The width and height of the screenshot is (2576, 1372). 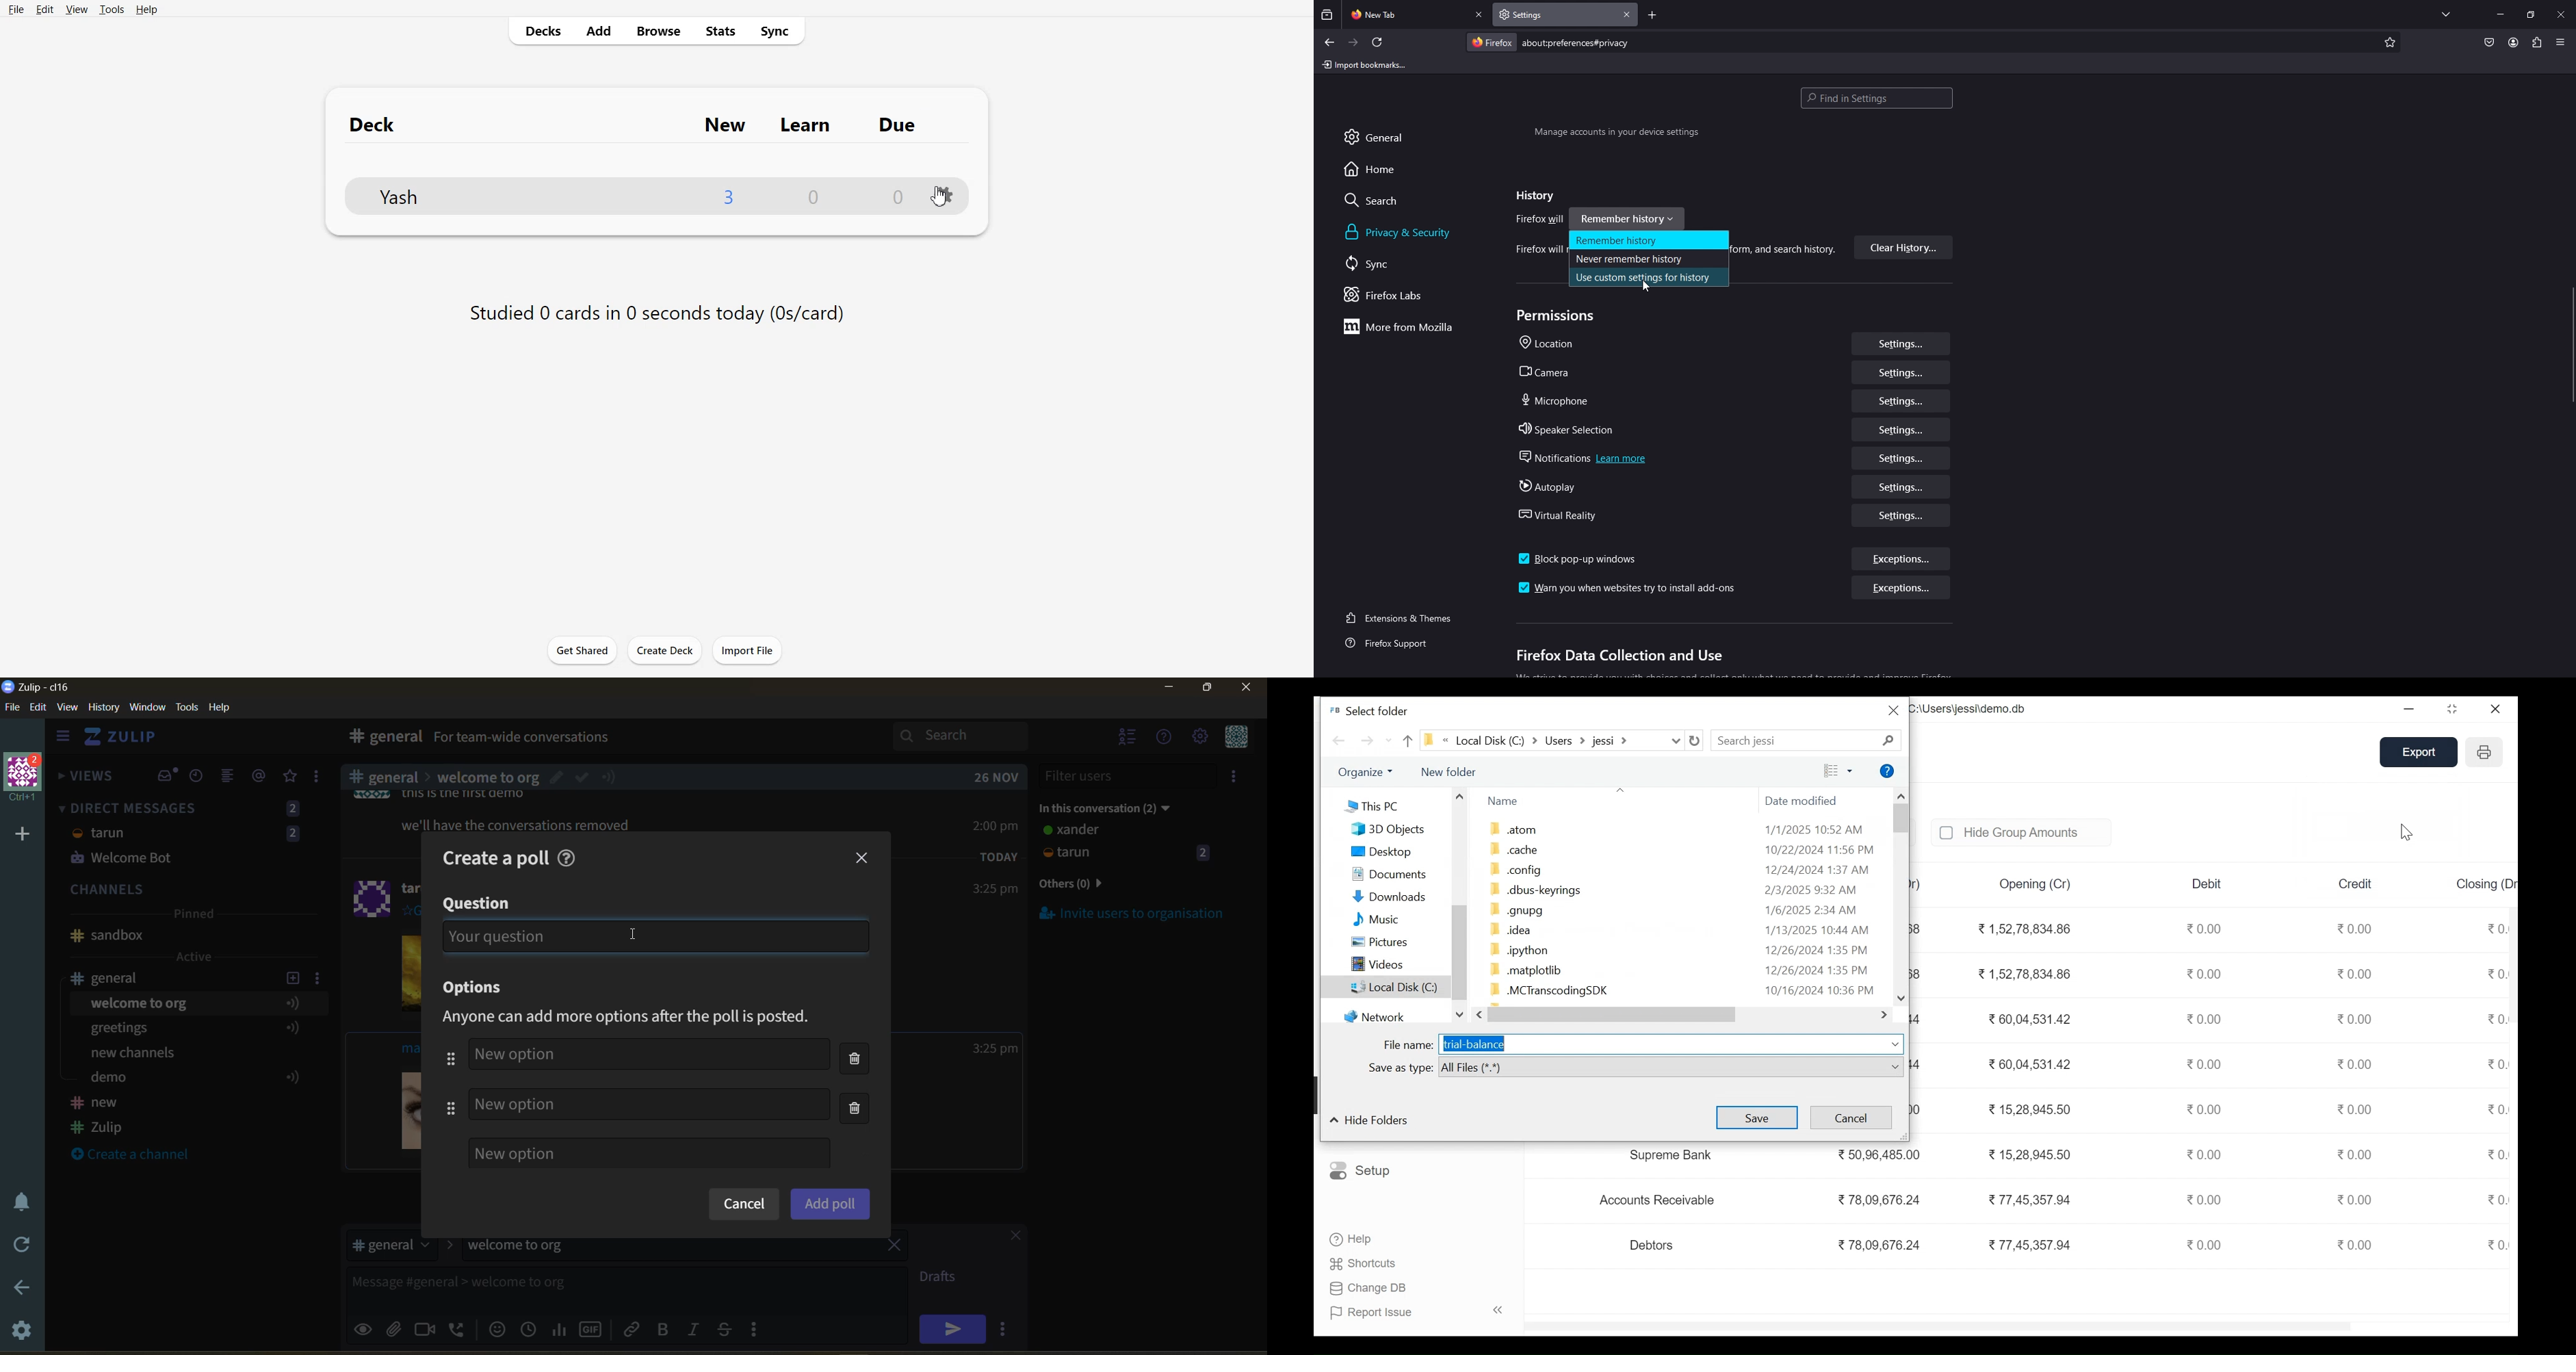 I want to click on 0.00, so click(x=2356, y=1108).